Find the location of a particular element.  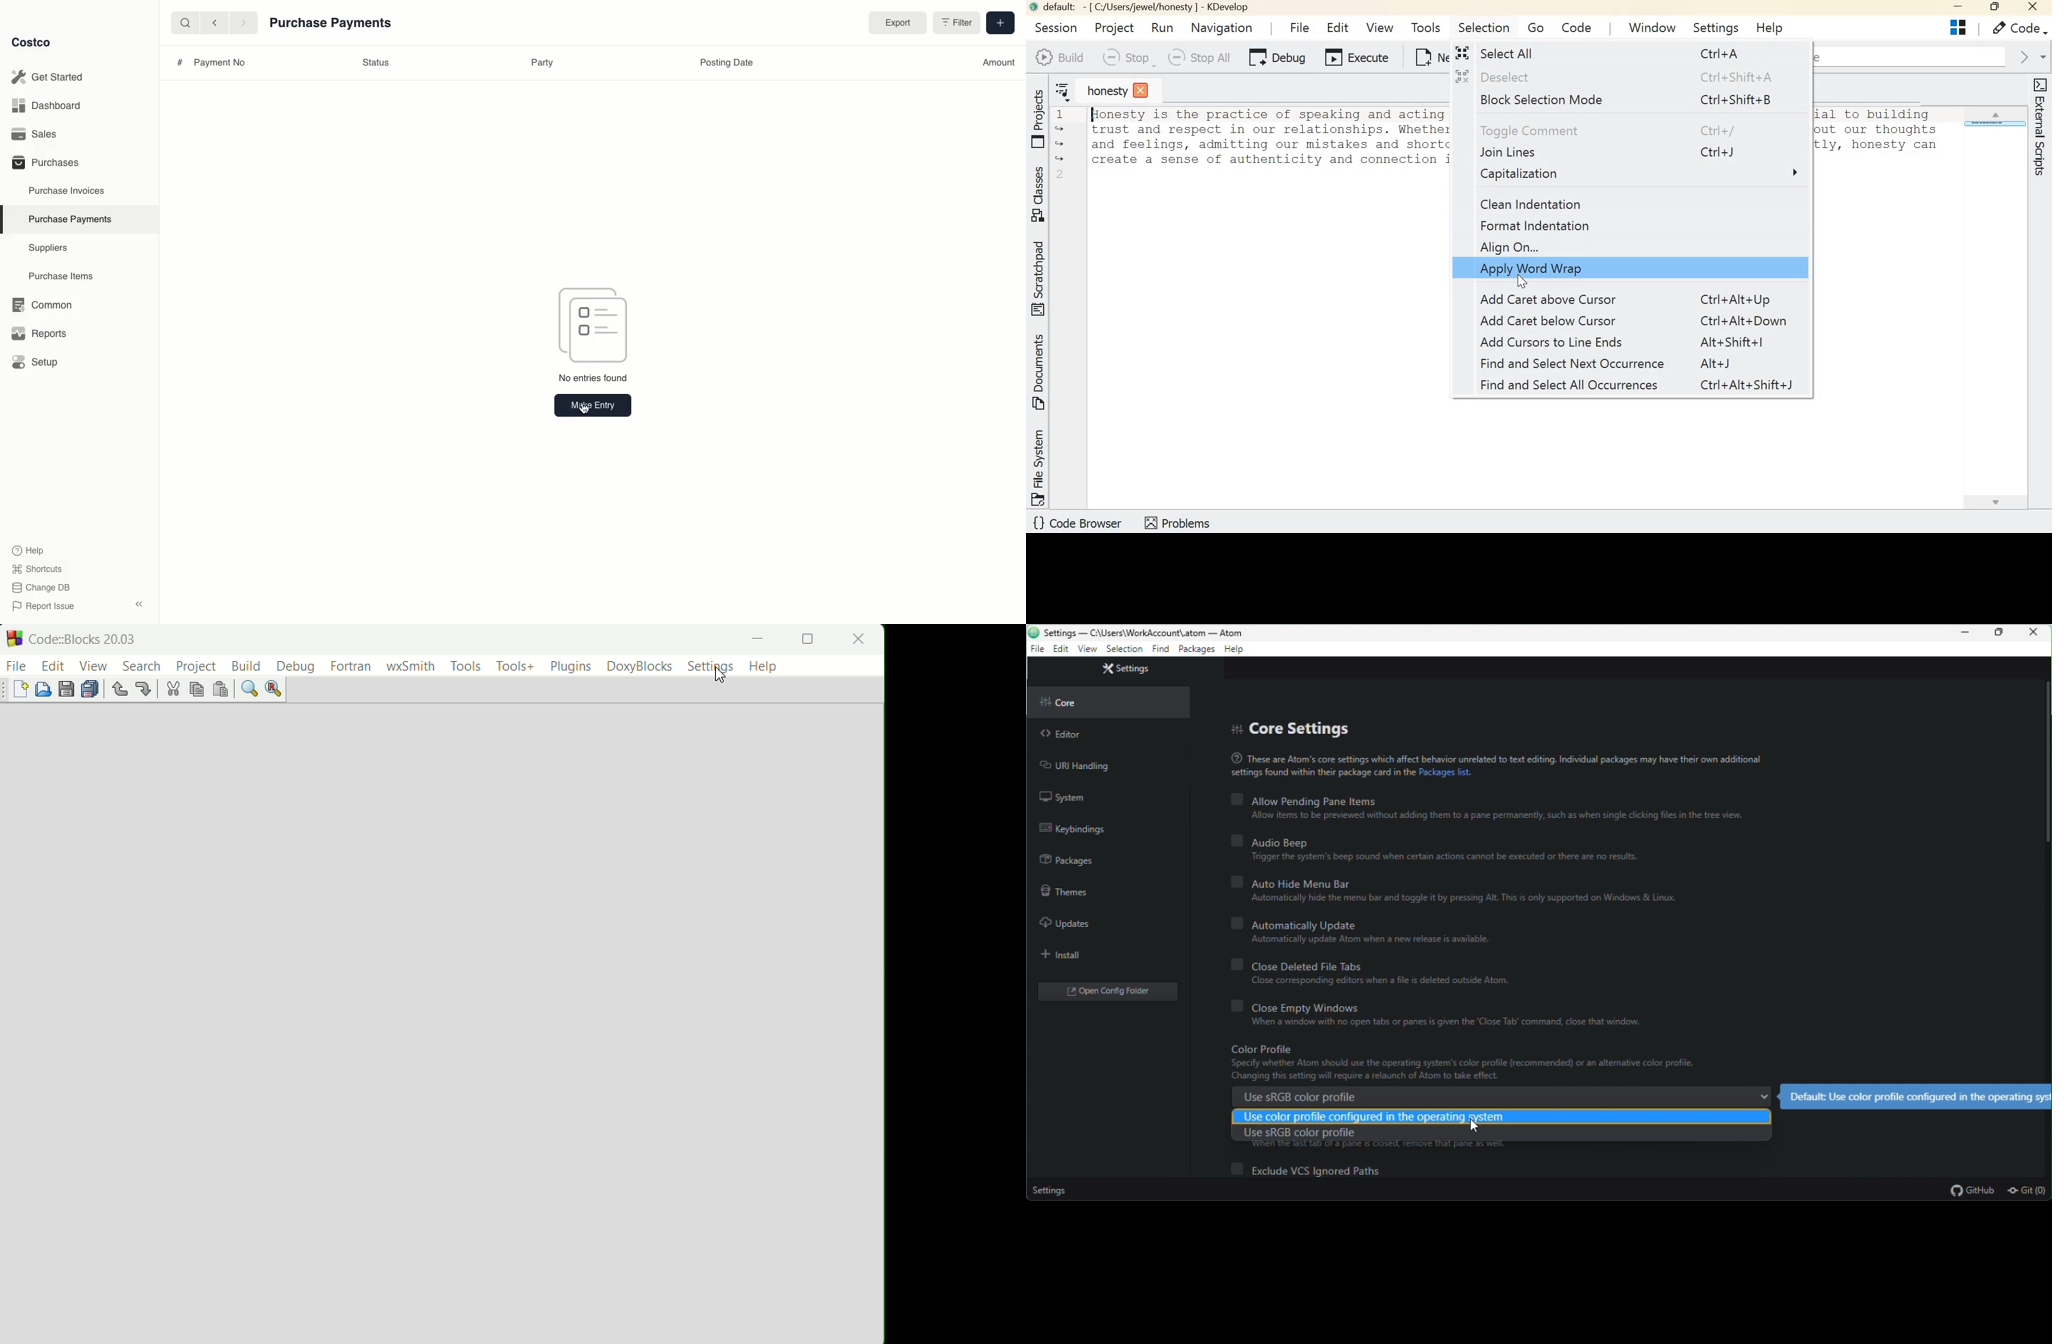

Reports is located at coordinates (37, 331).